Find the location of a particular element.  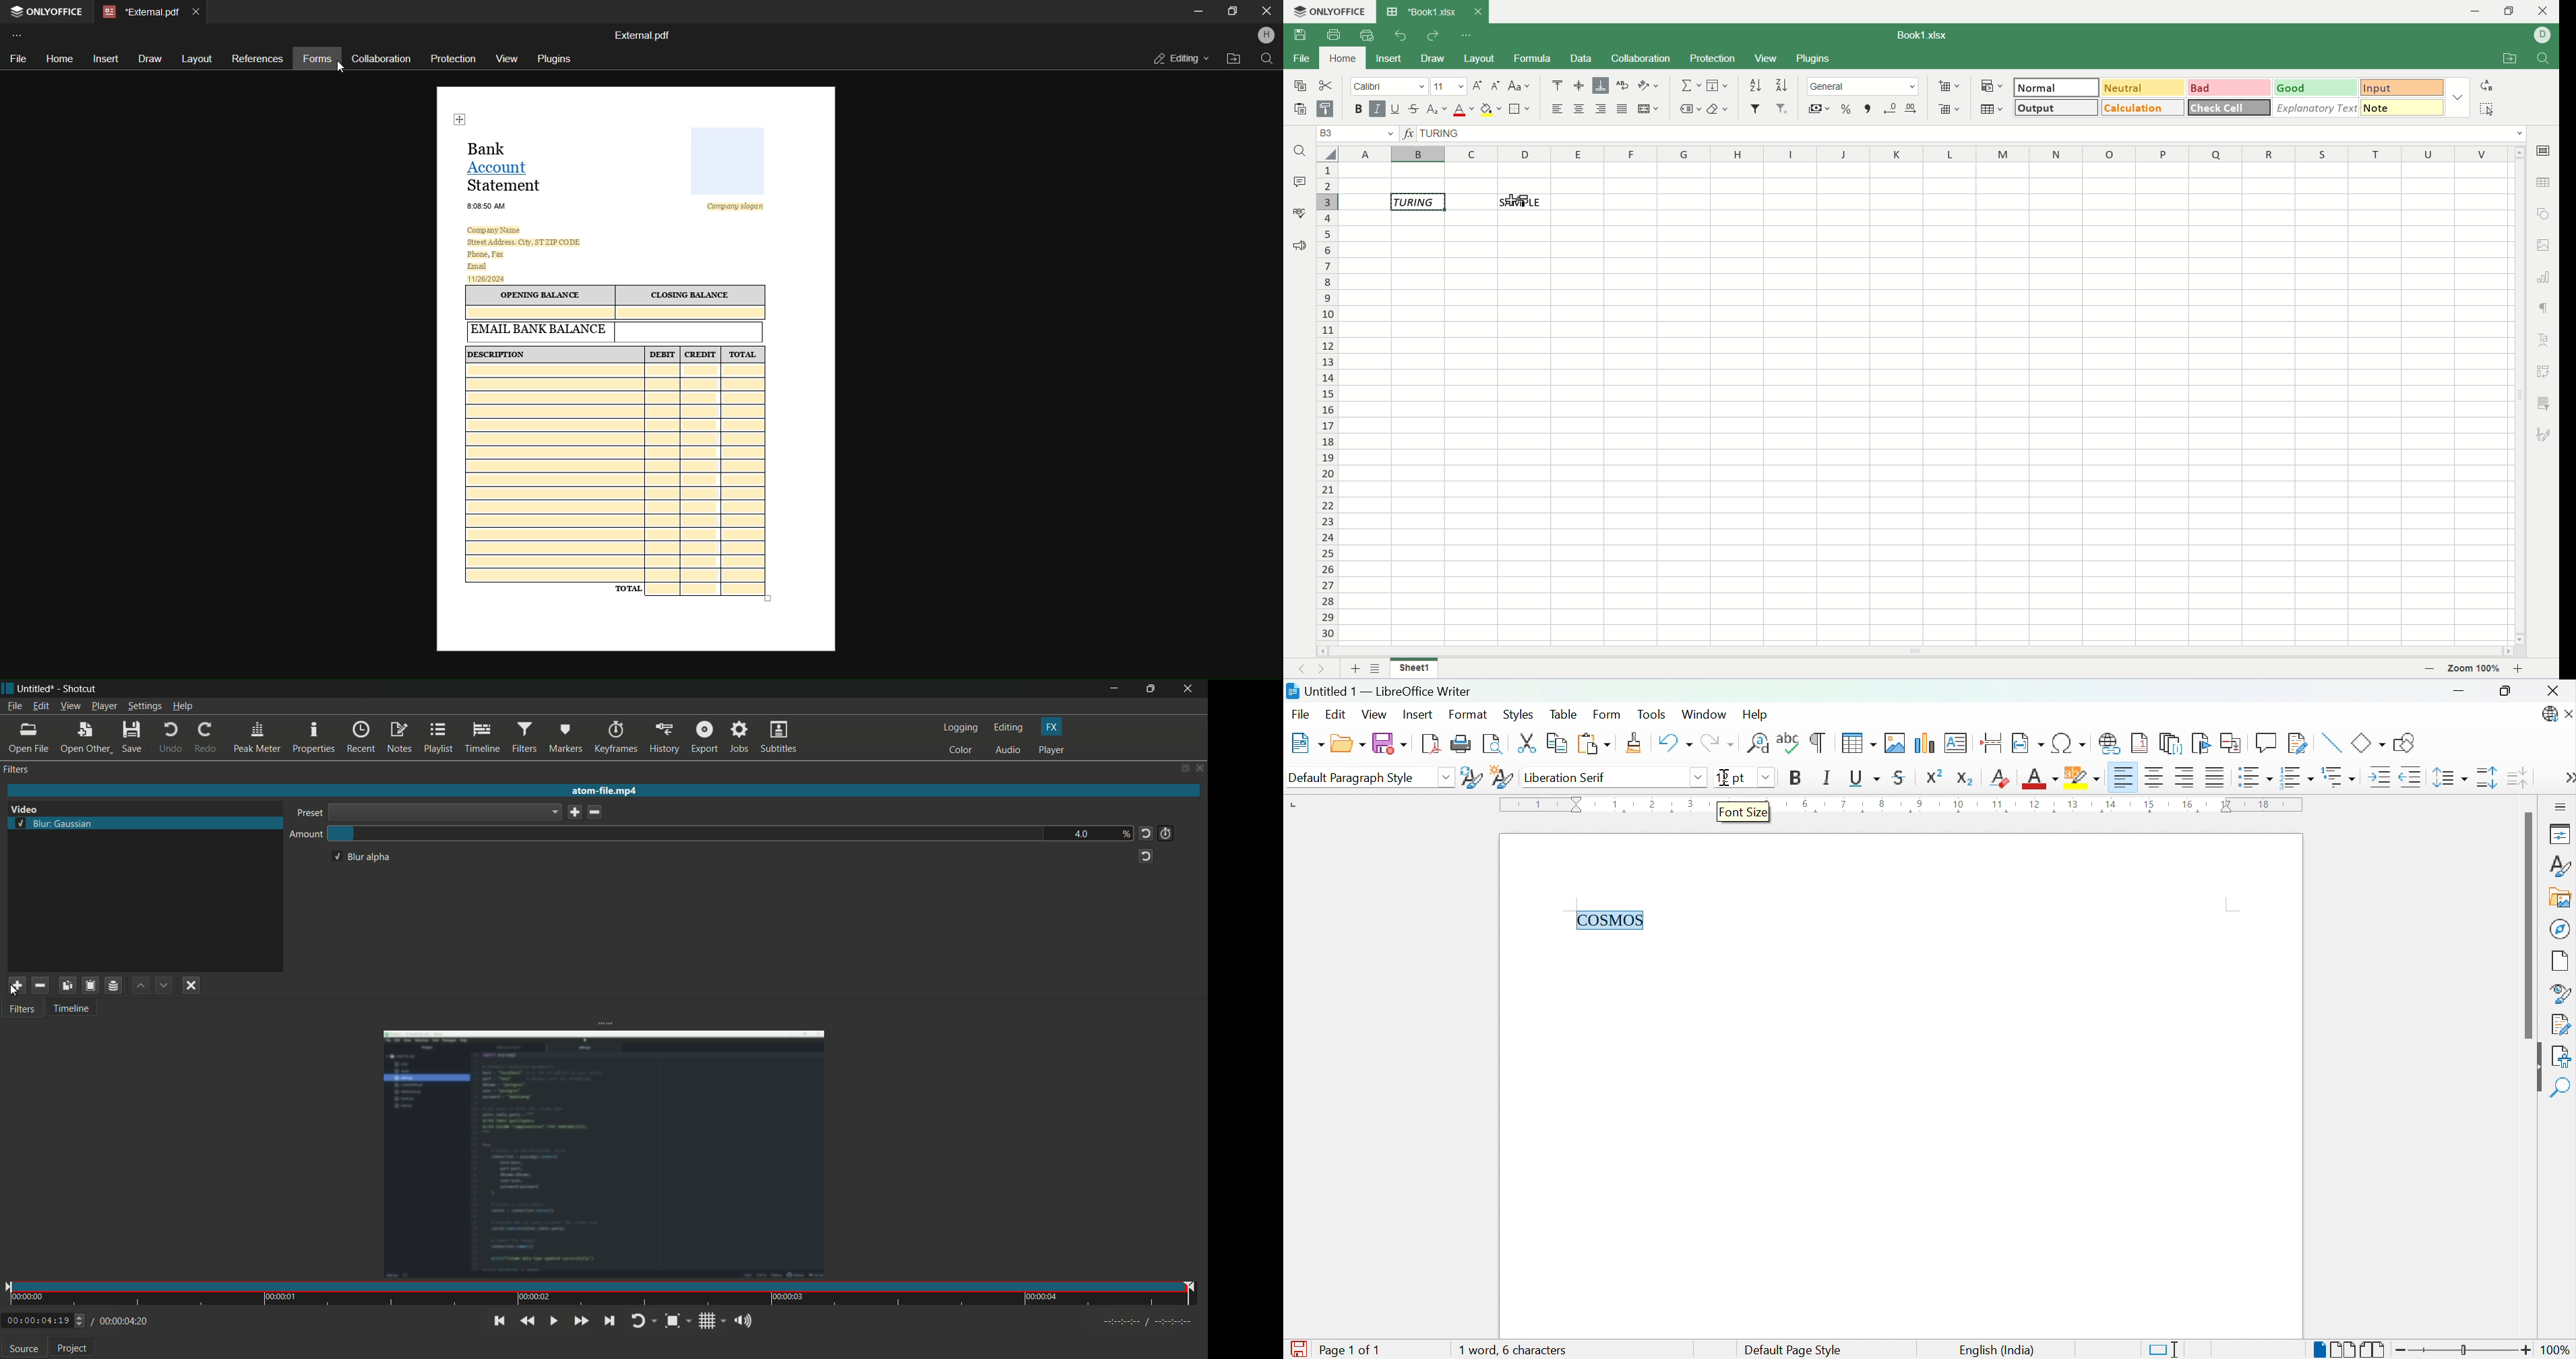

Style Inspector is located at coordinates (2560, 992).